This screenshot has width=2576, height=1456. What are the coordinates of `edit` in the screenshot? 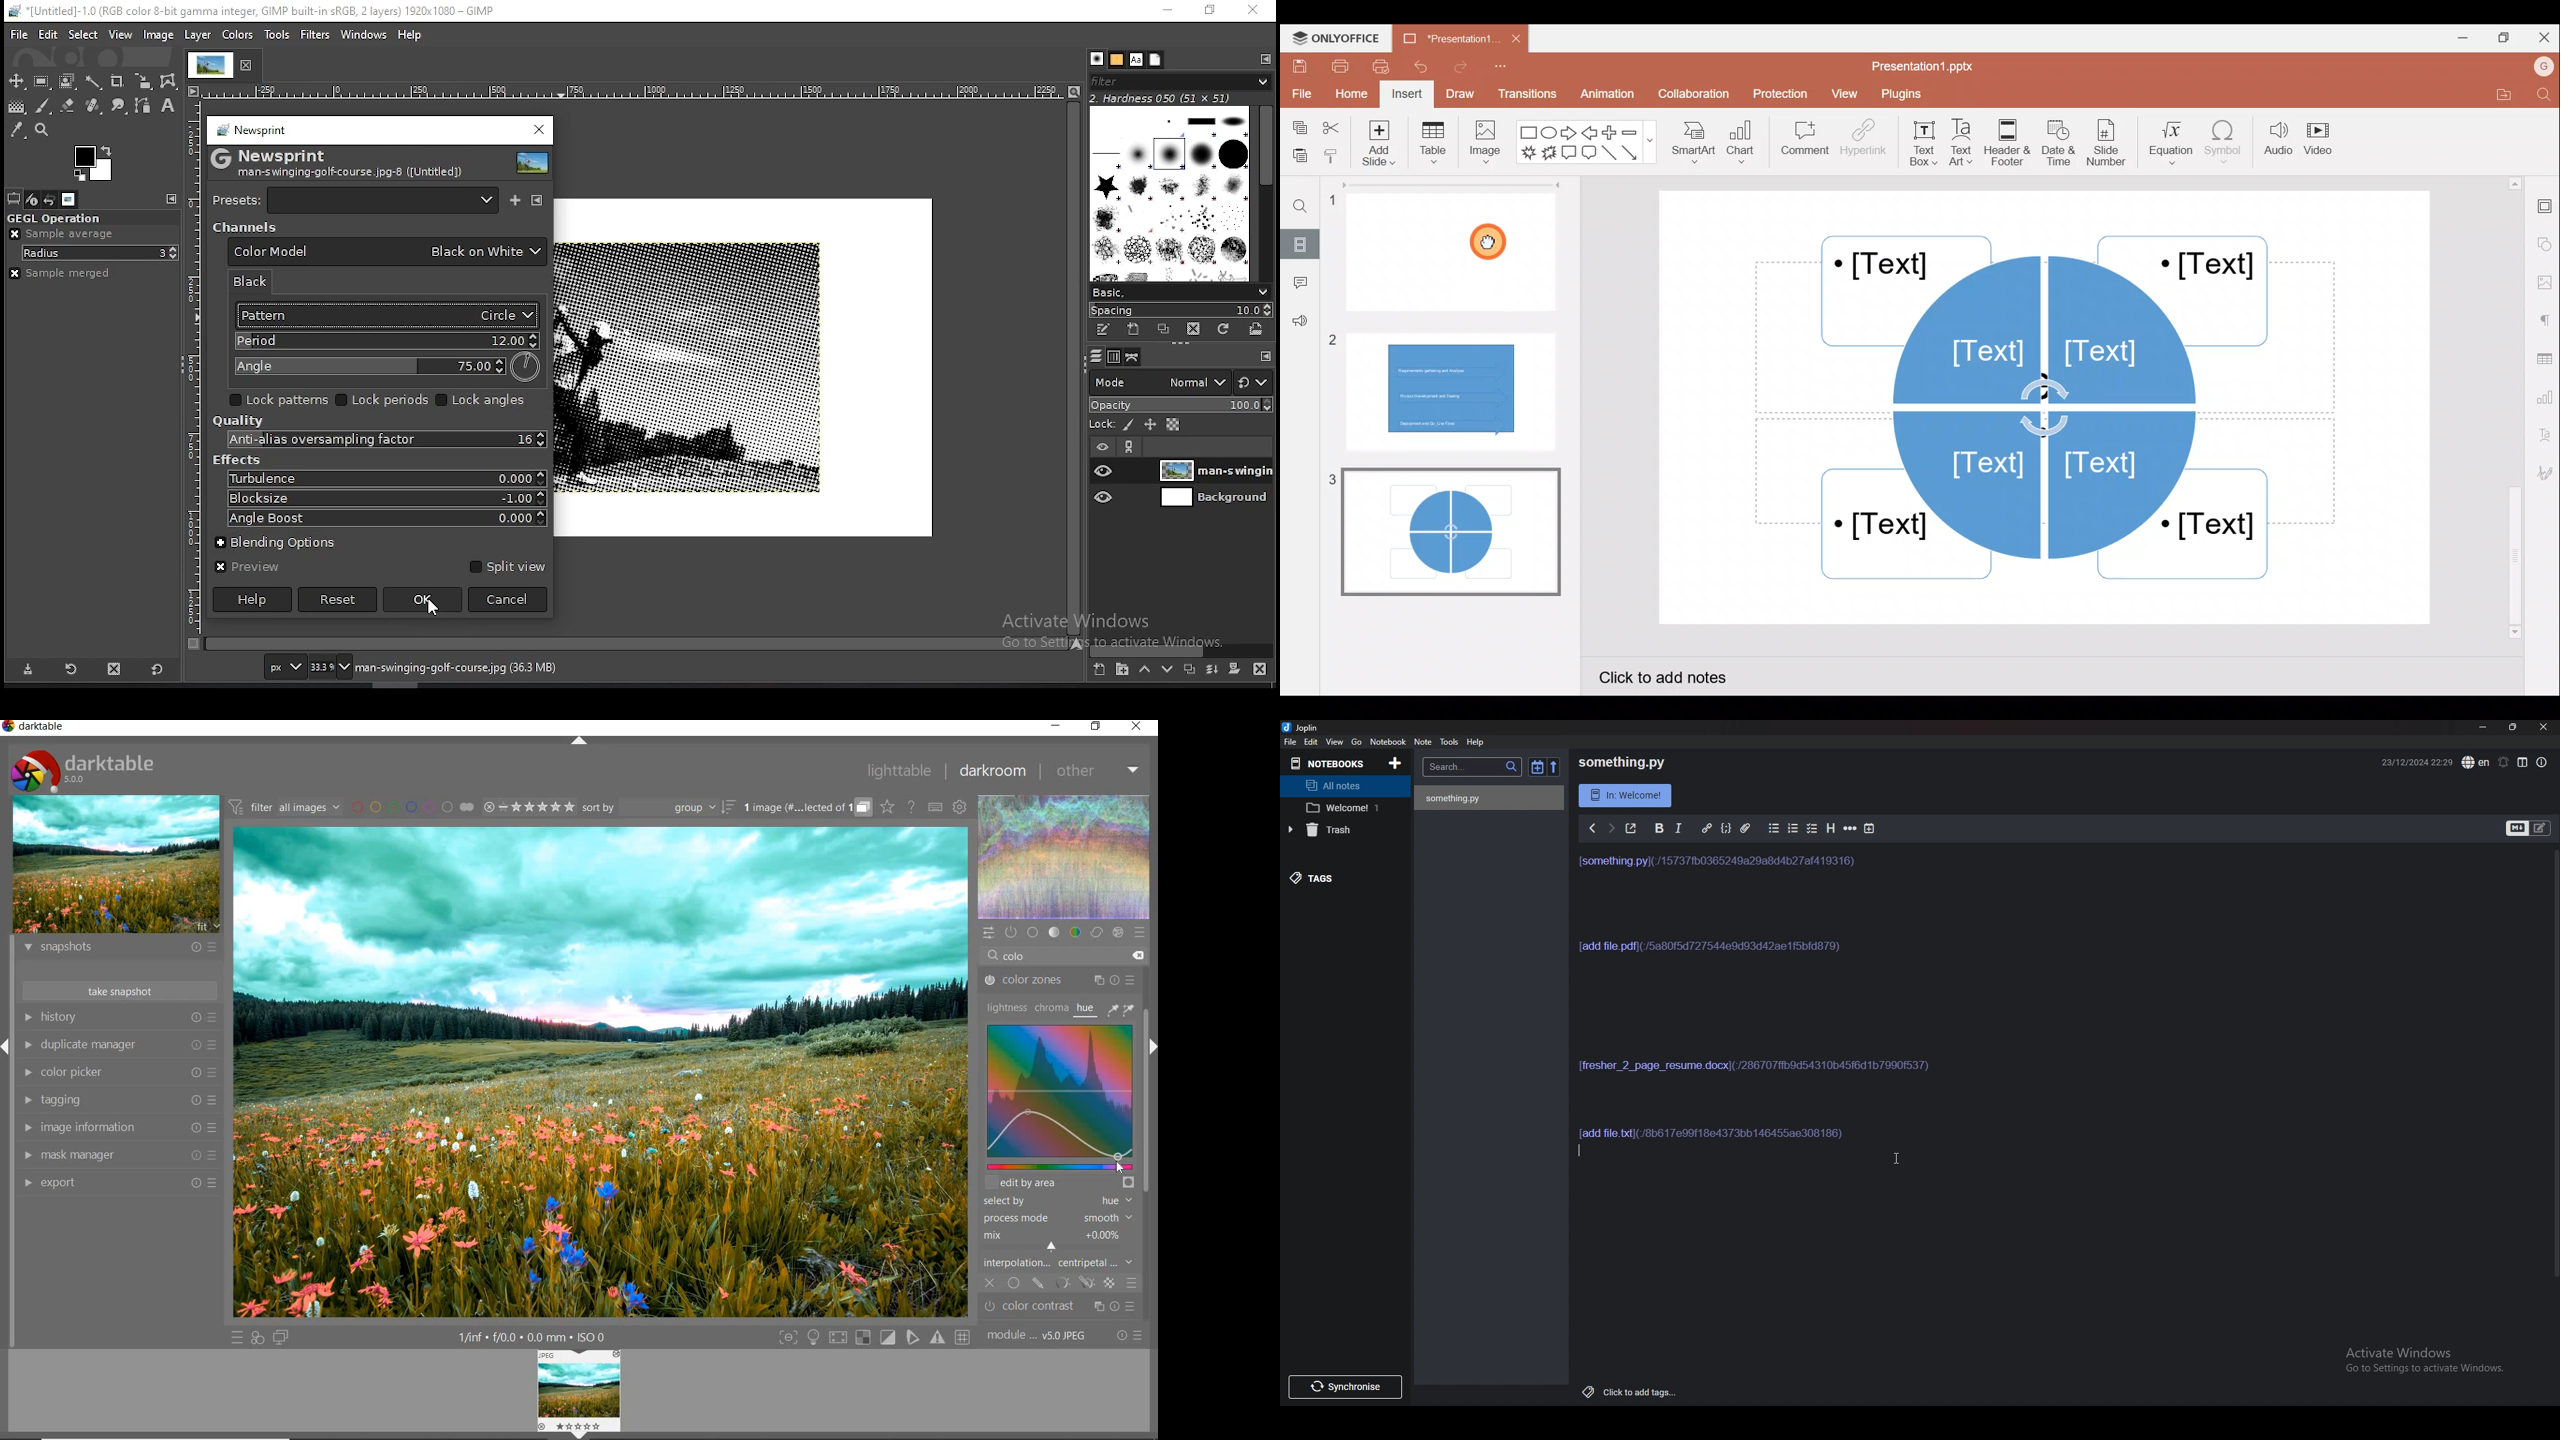 It's located at (48, 36).